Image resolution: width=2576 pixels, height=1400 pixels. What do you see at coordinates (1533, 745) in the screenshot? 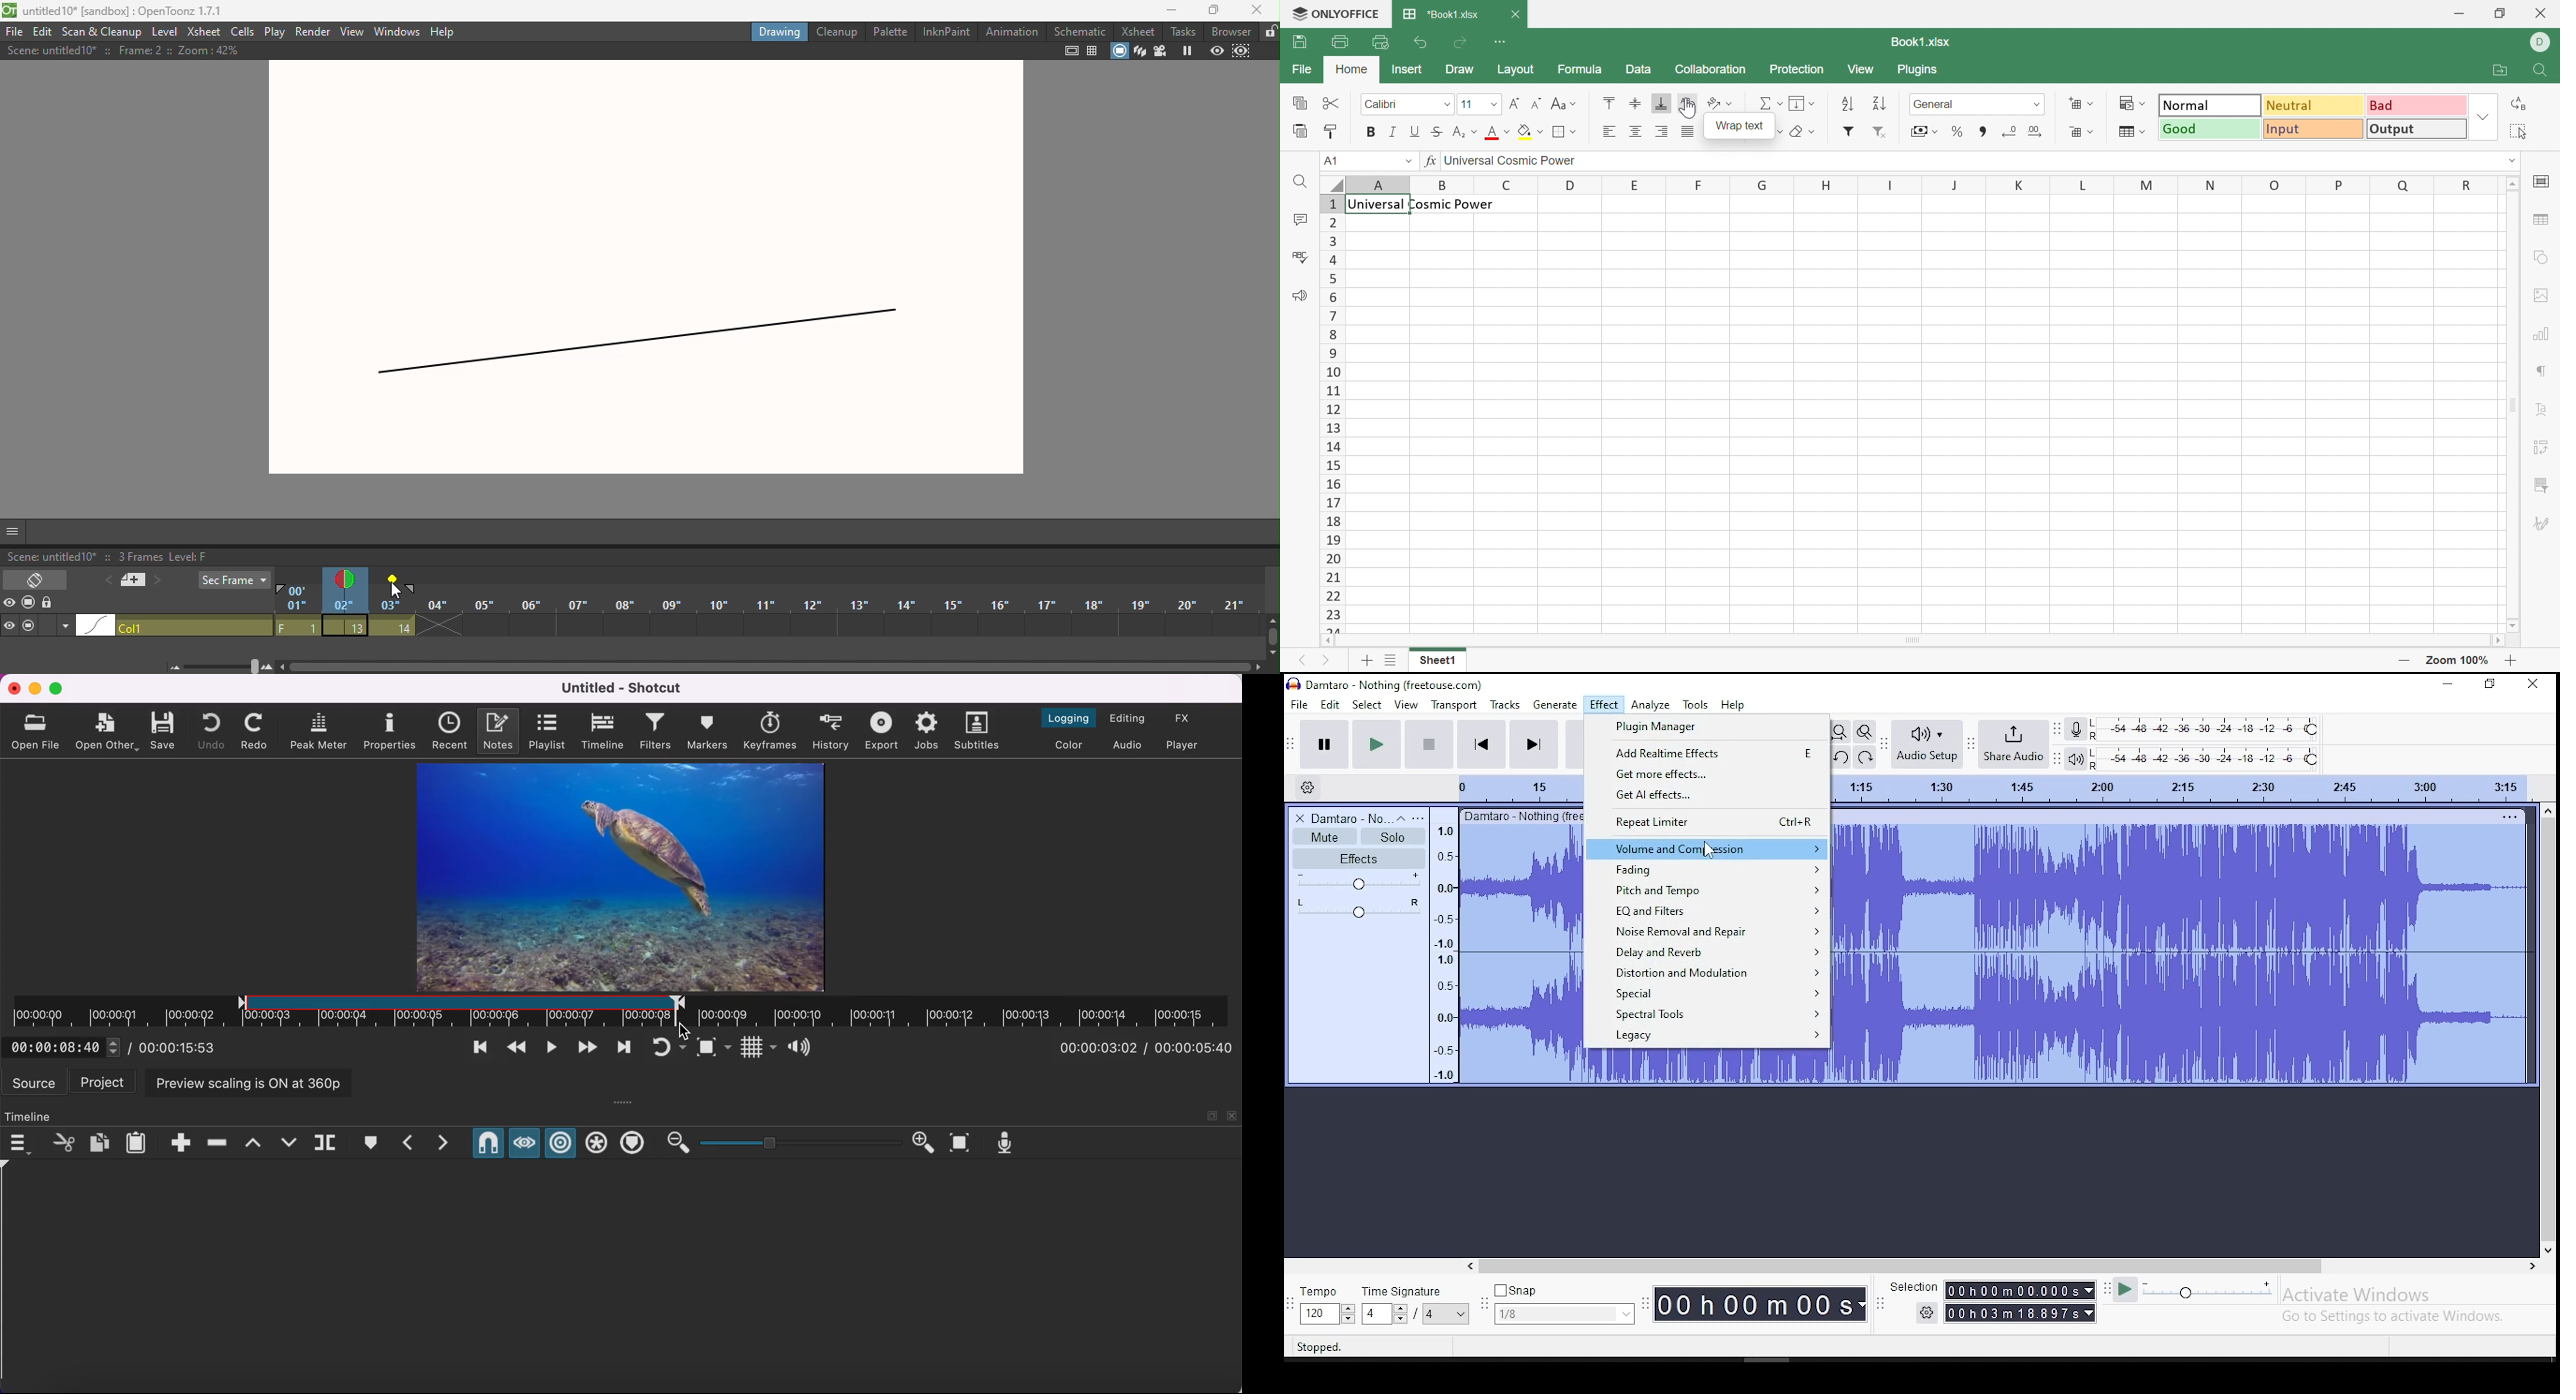
I see `skip to end` at bounding box center [1533, 745].